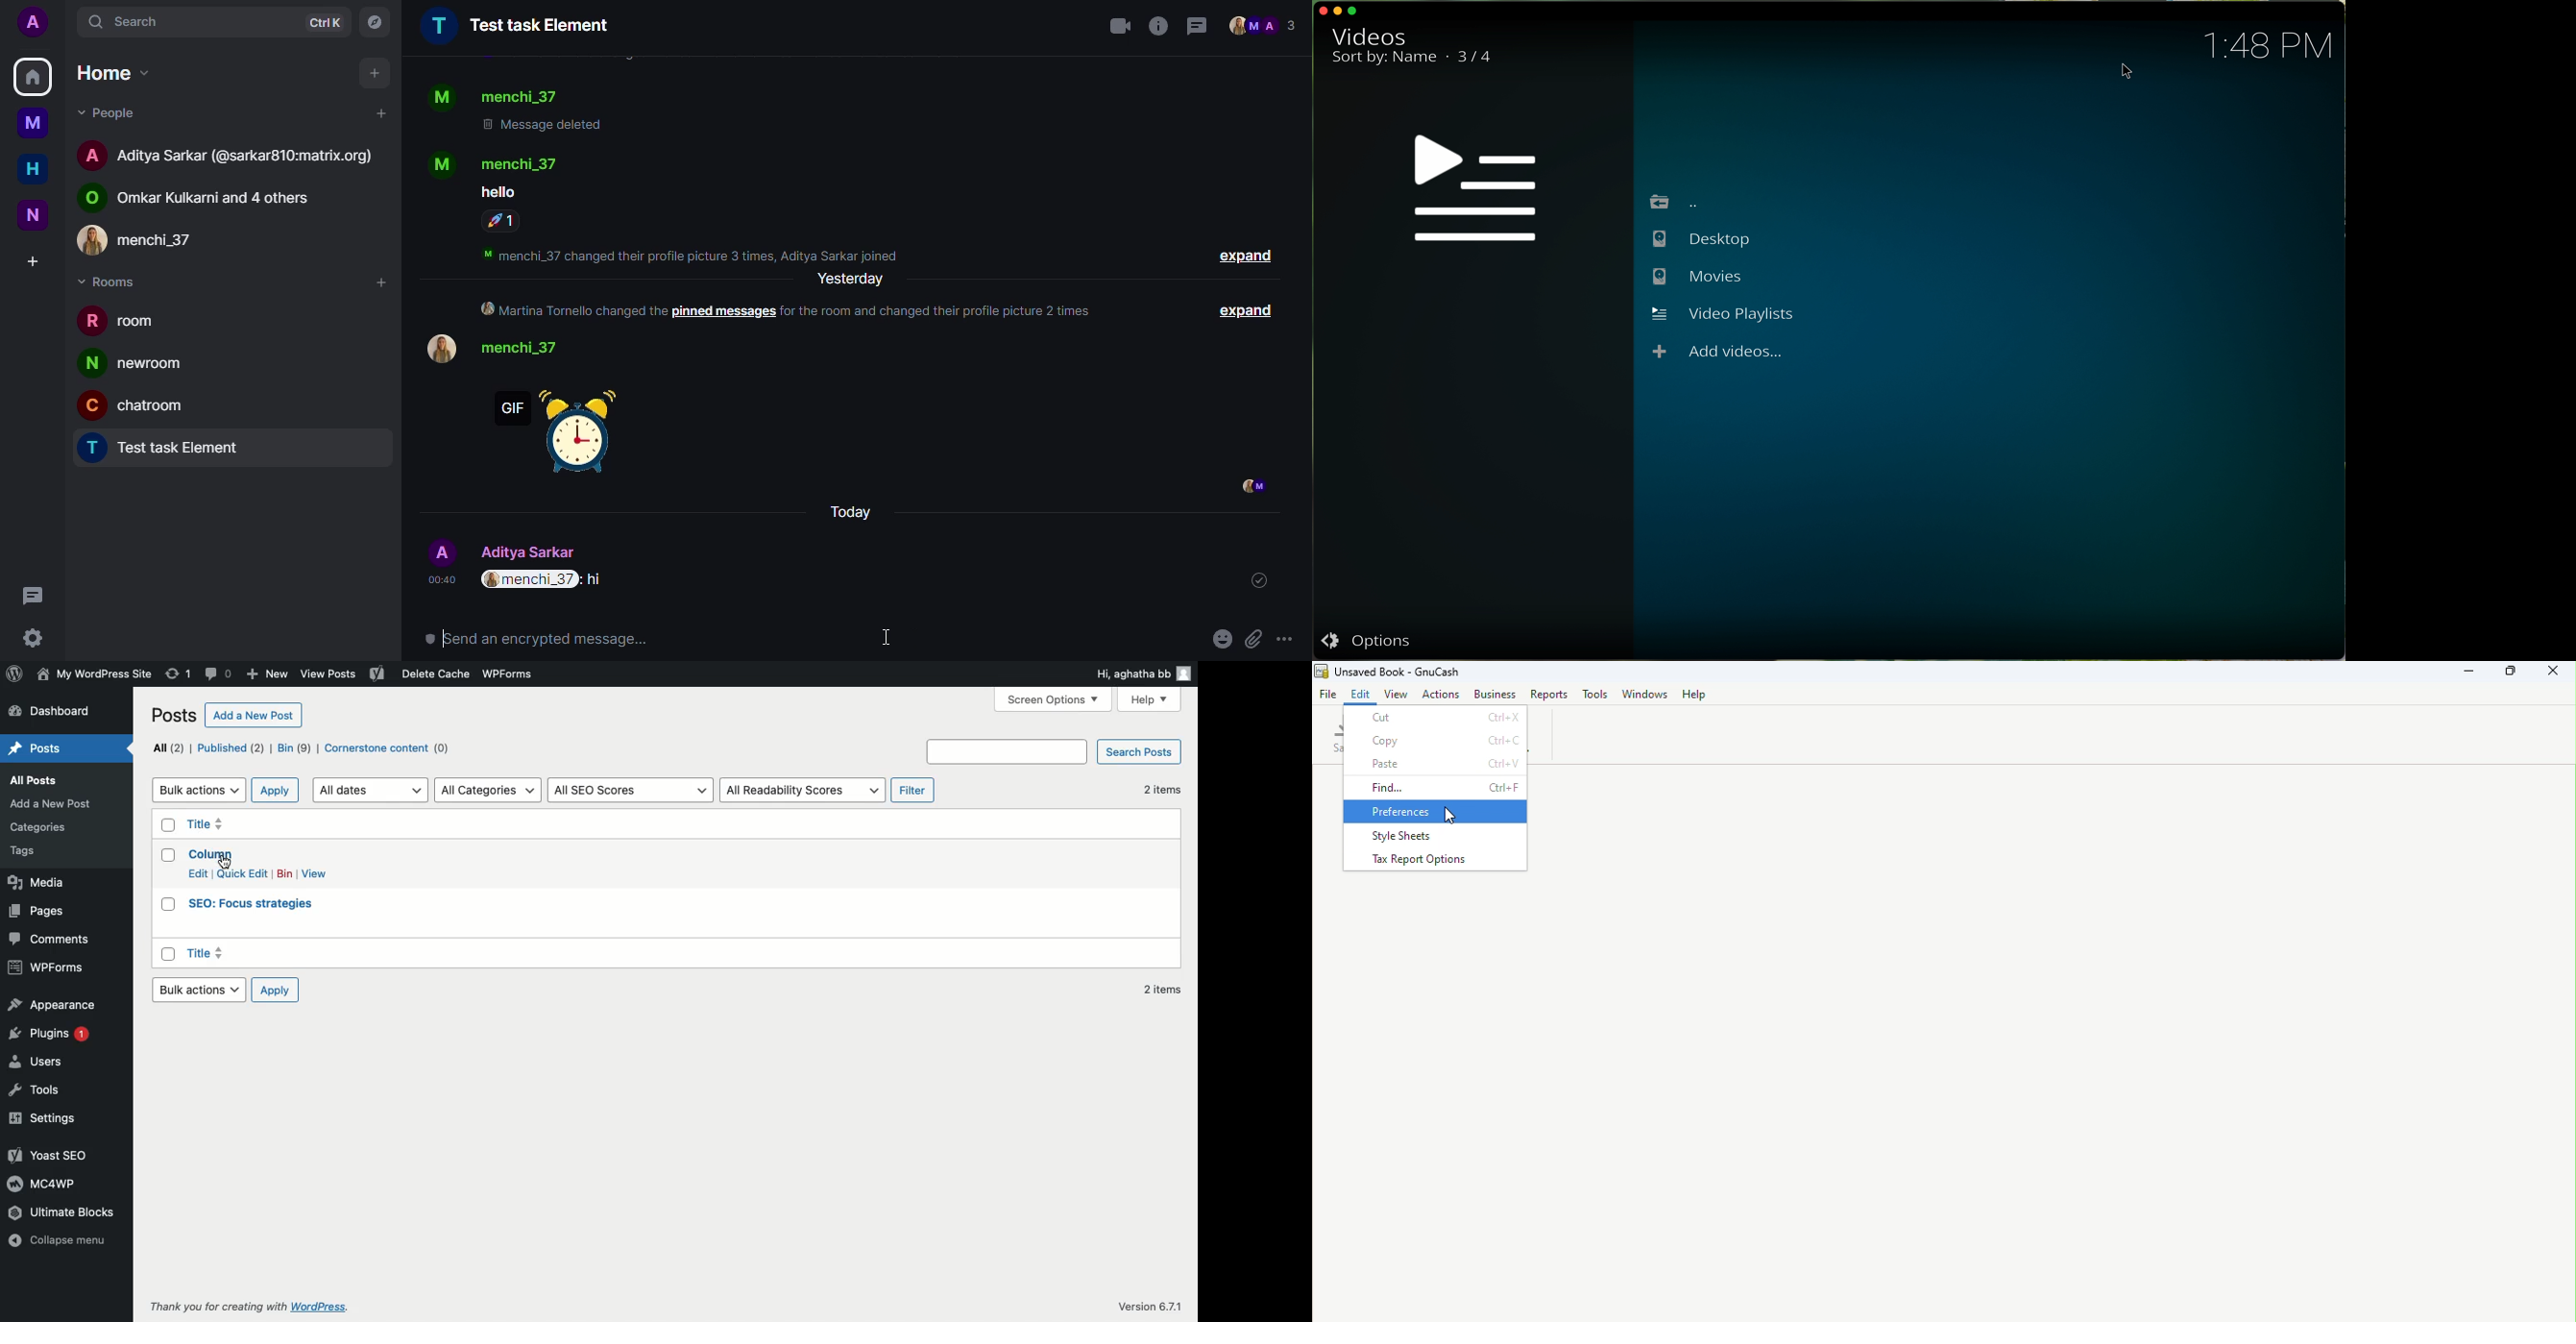 This screenshot has width=2576, height=1344. I want to click on 1:48 PM, so click(2274, 44).